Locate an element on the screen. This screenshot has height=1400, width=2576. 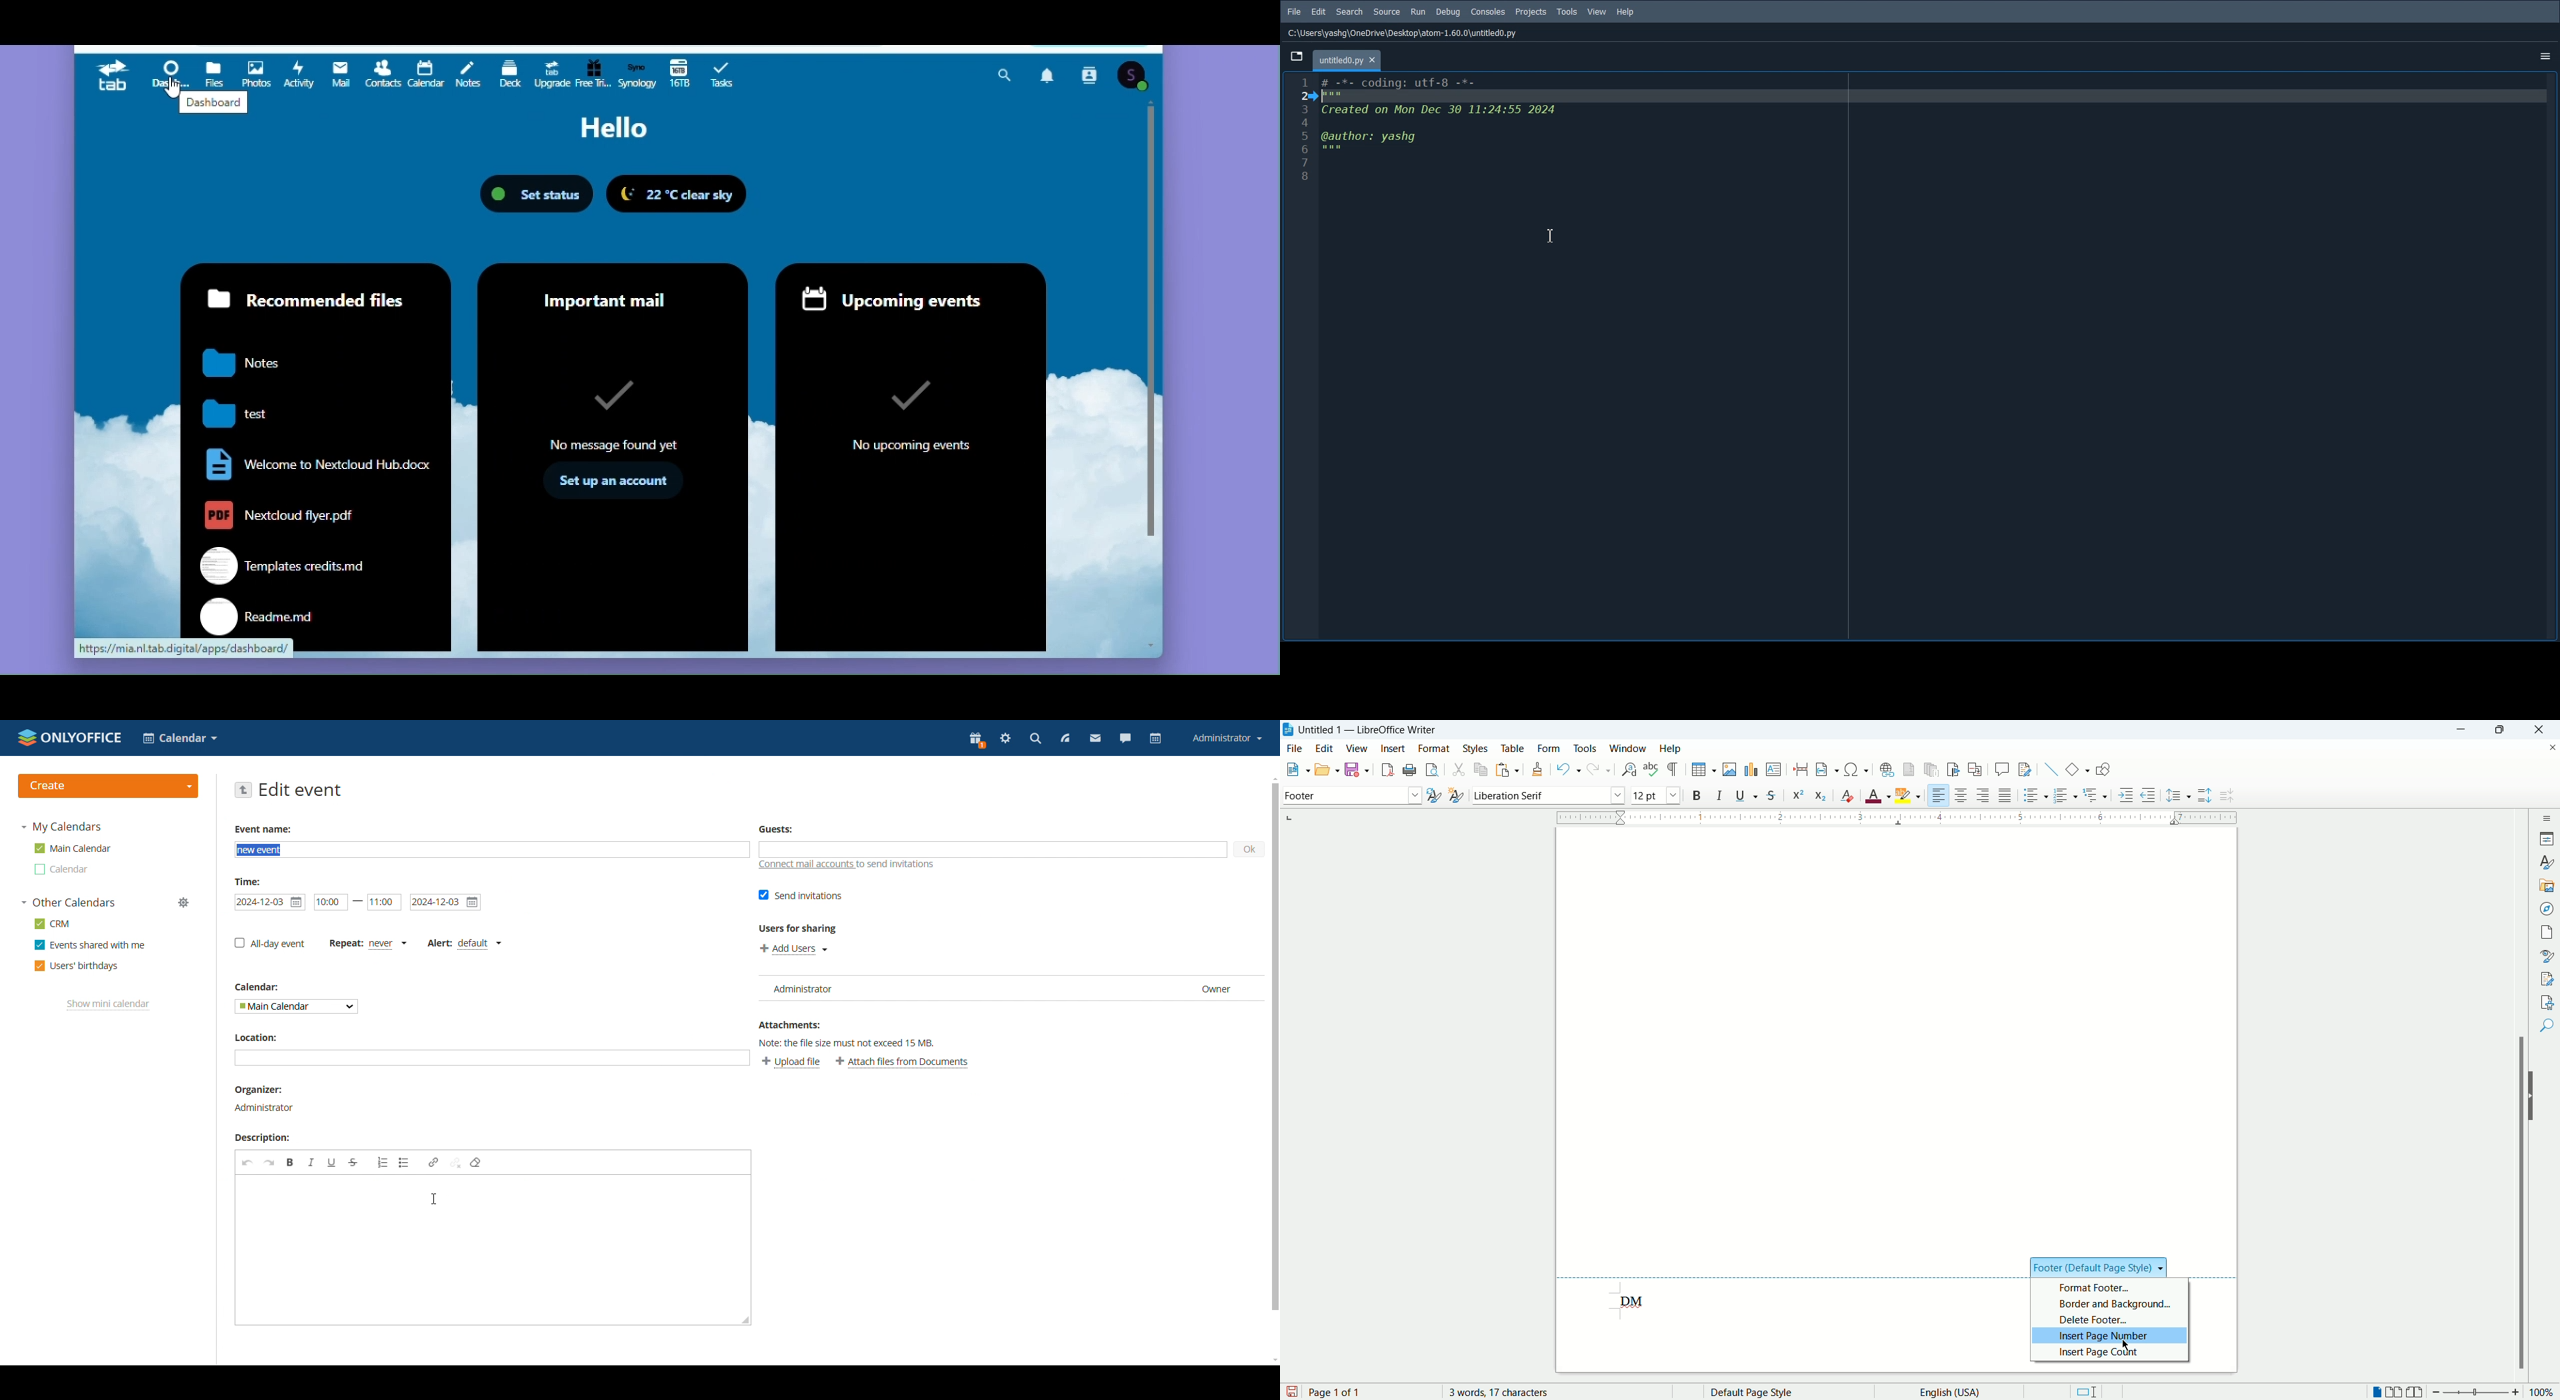
zoom bar is located at coordinates (2475, 1393).